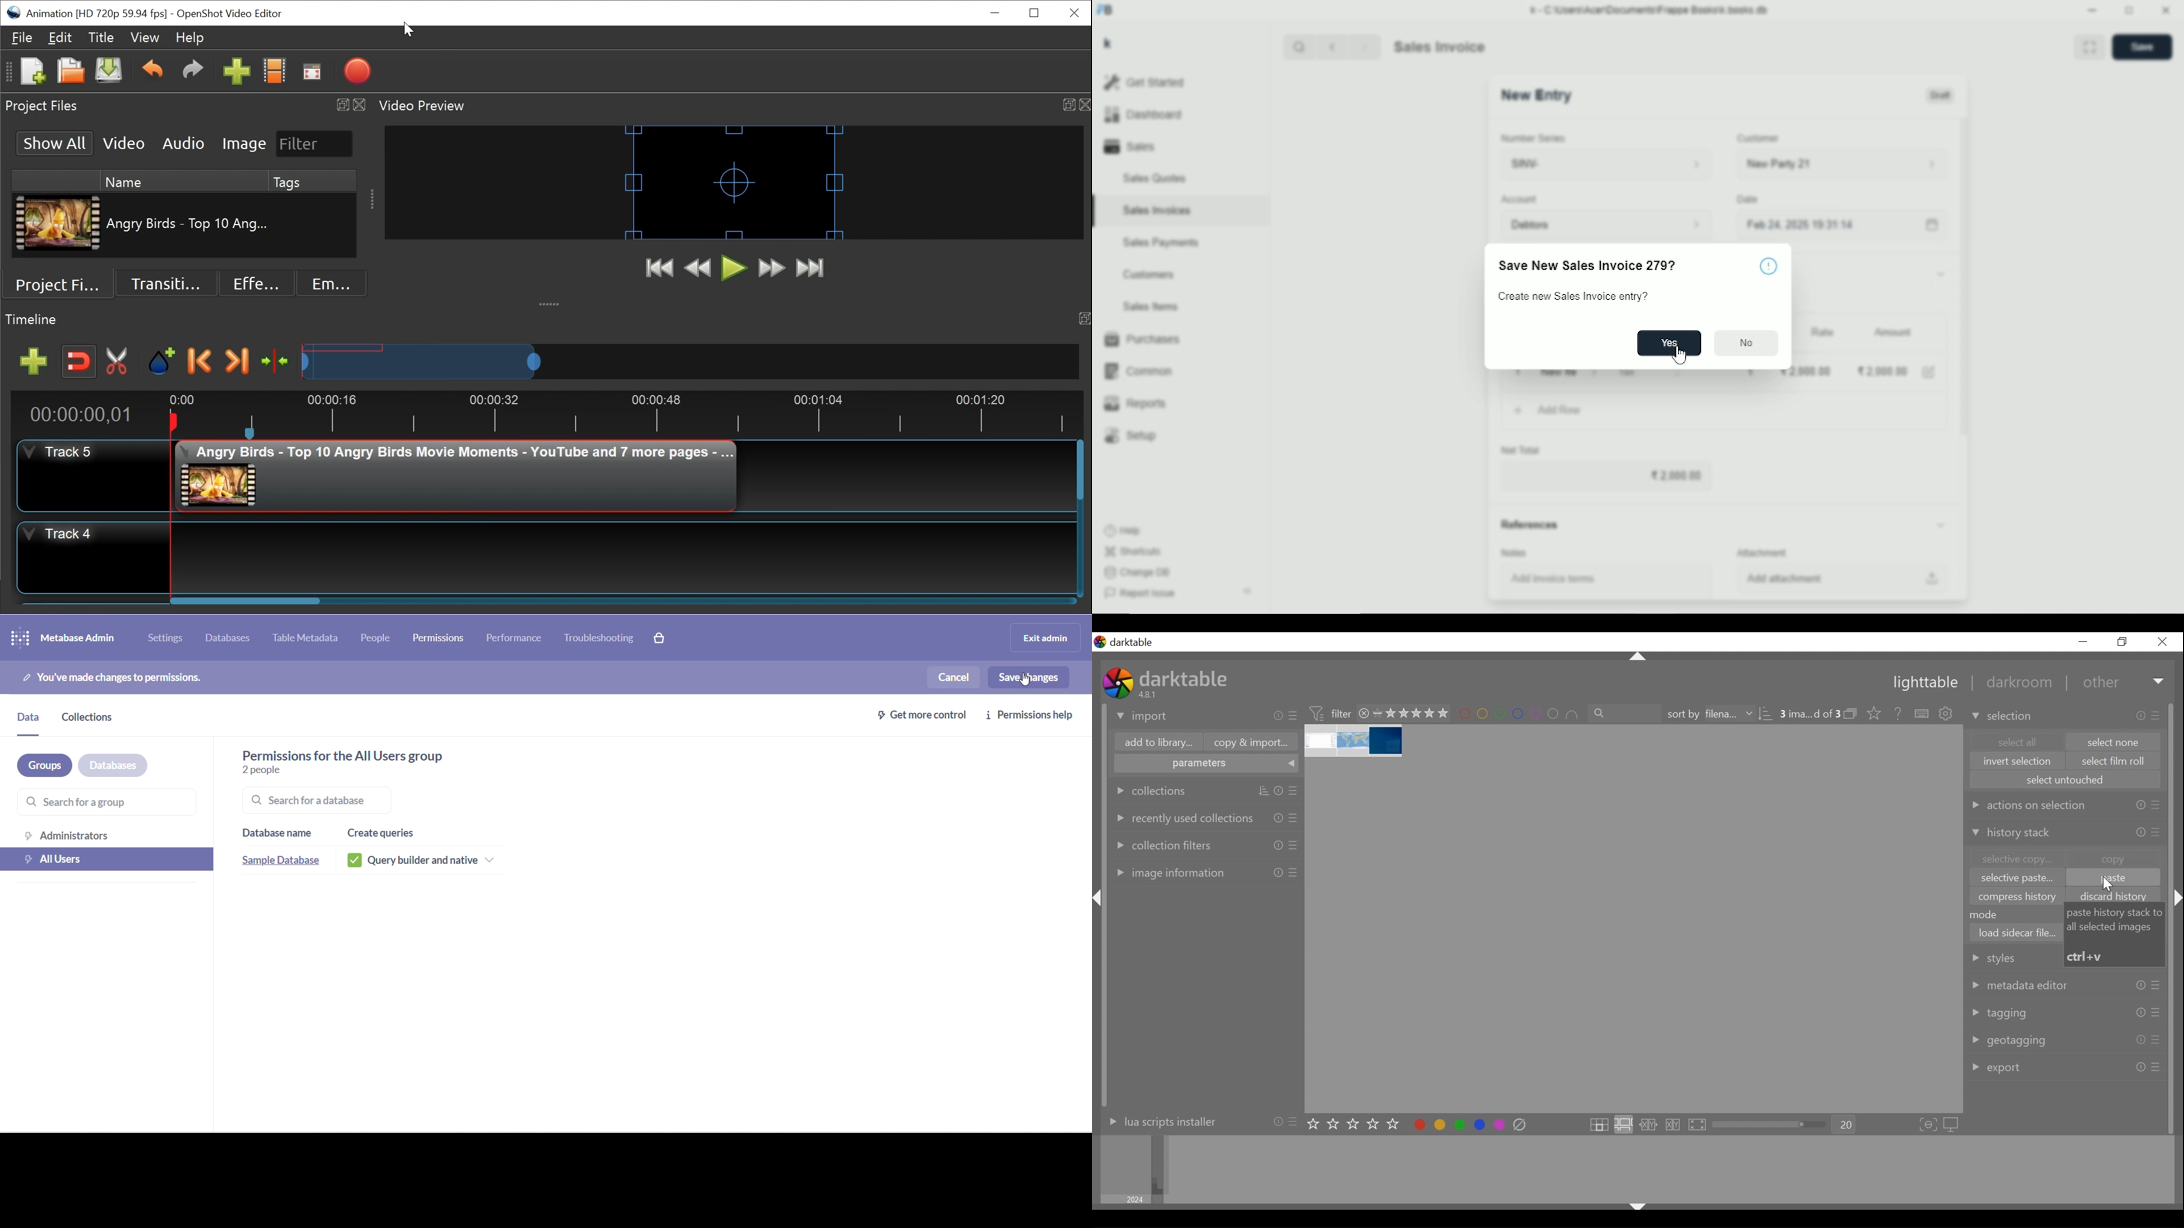  What do you see at coordinates (2092, 11) in the screenshot?
I see `Minimize` at bounding box center [2092, 11].